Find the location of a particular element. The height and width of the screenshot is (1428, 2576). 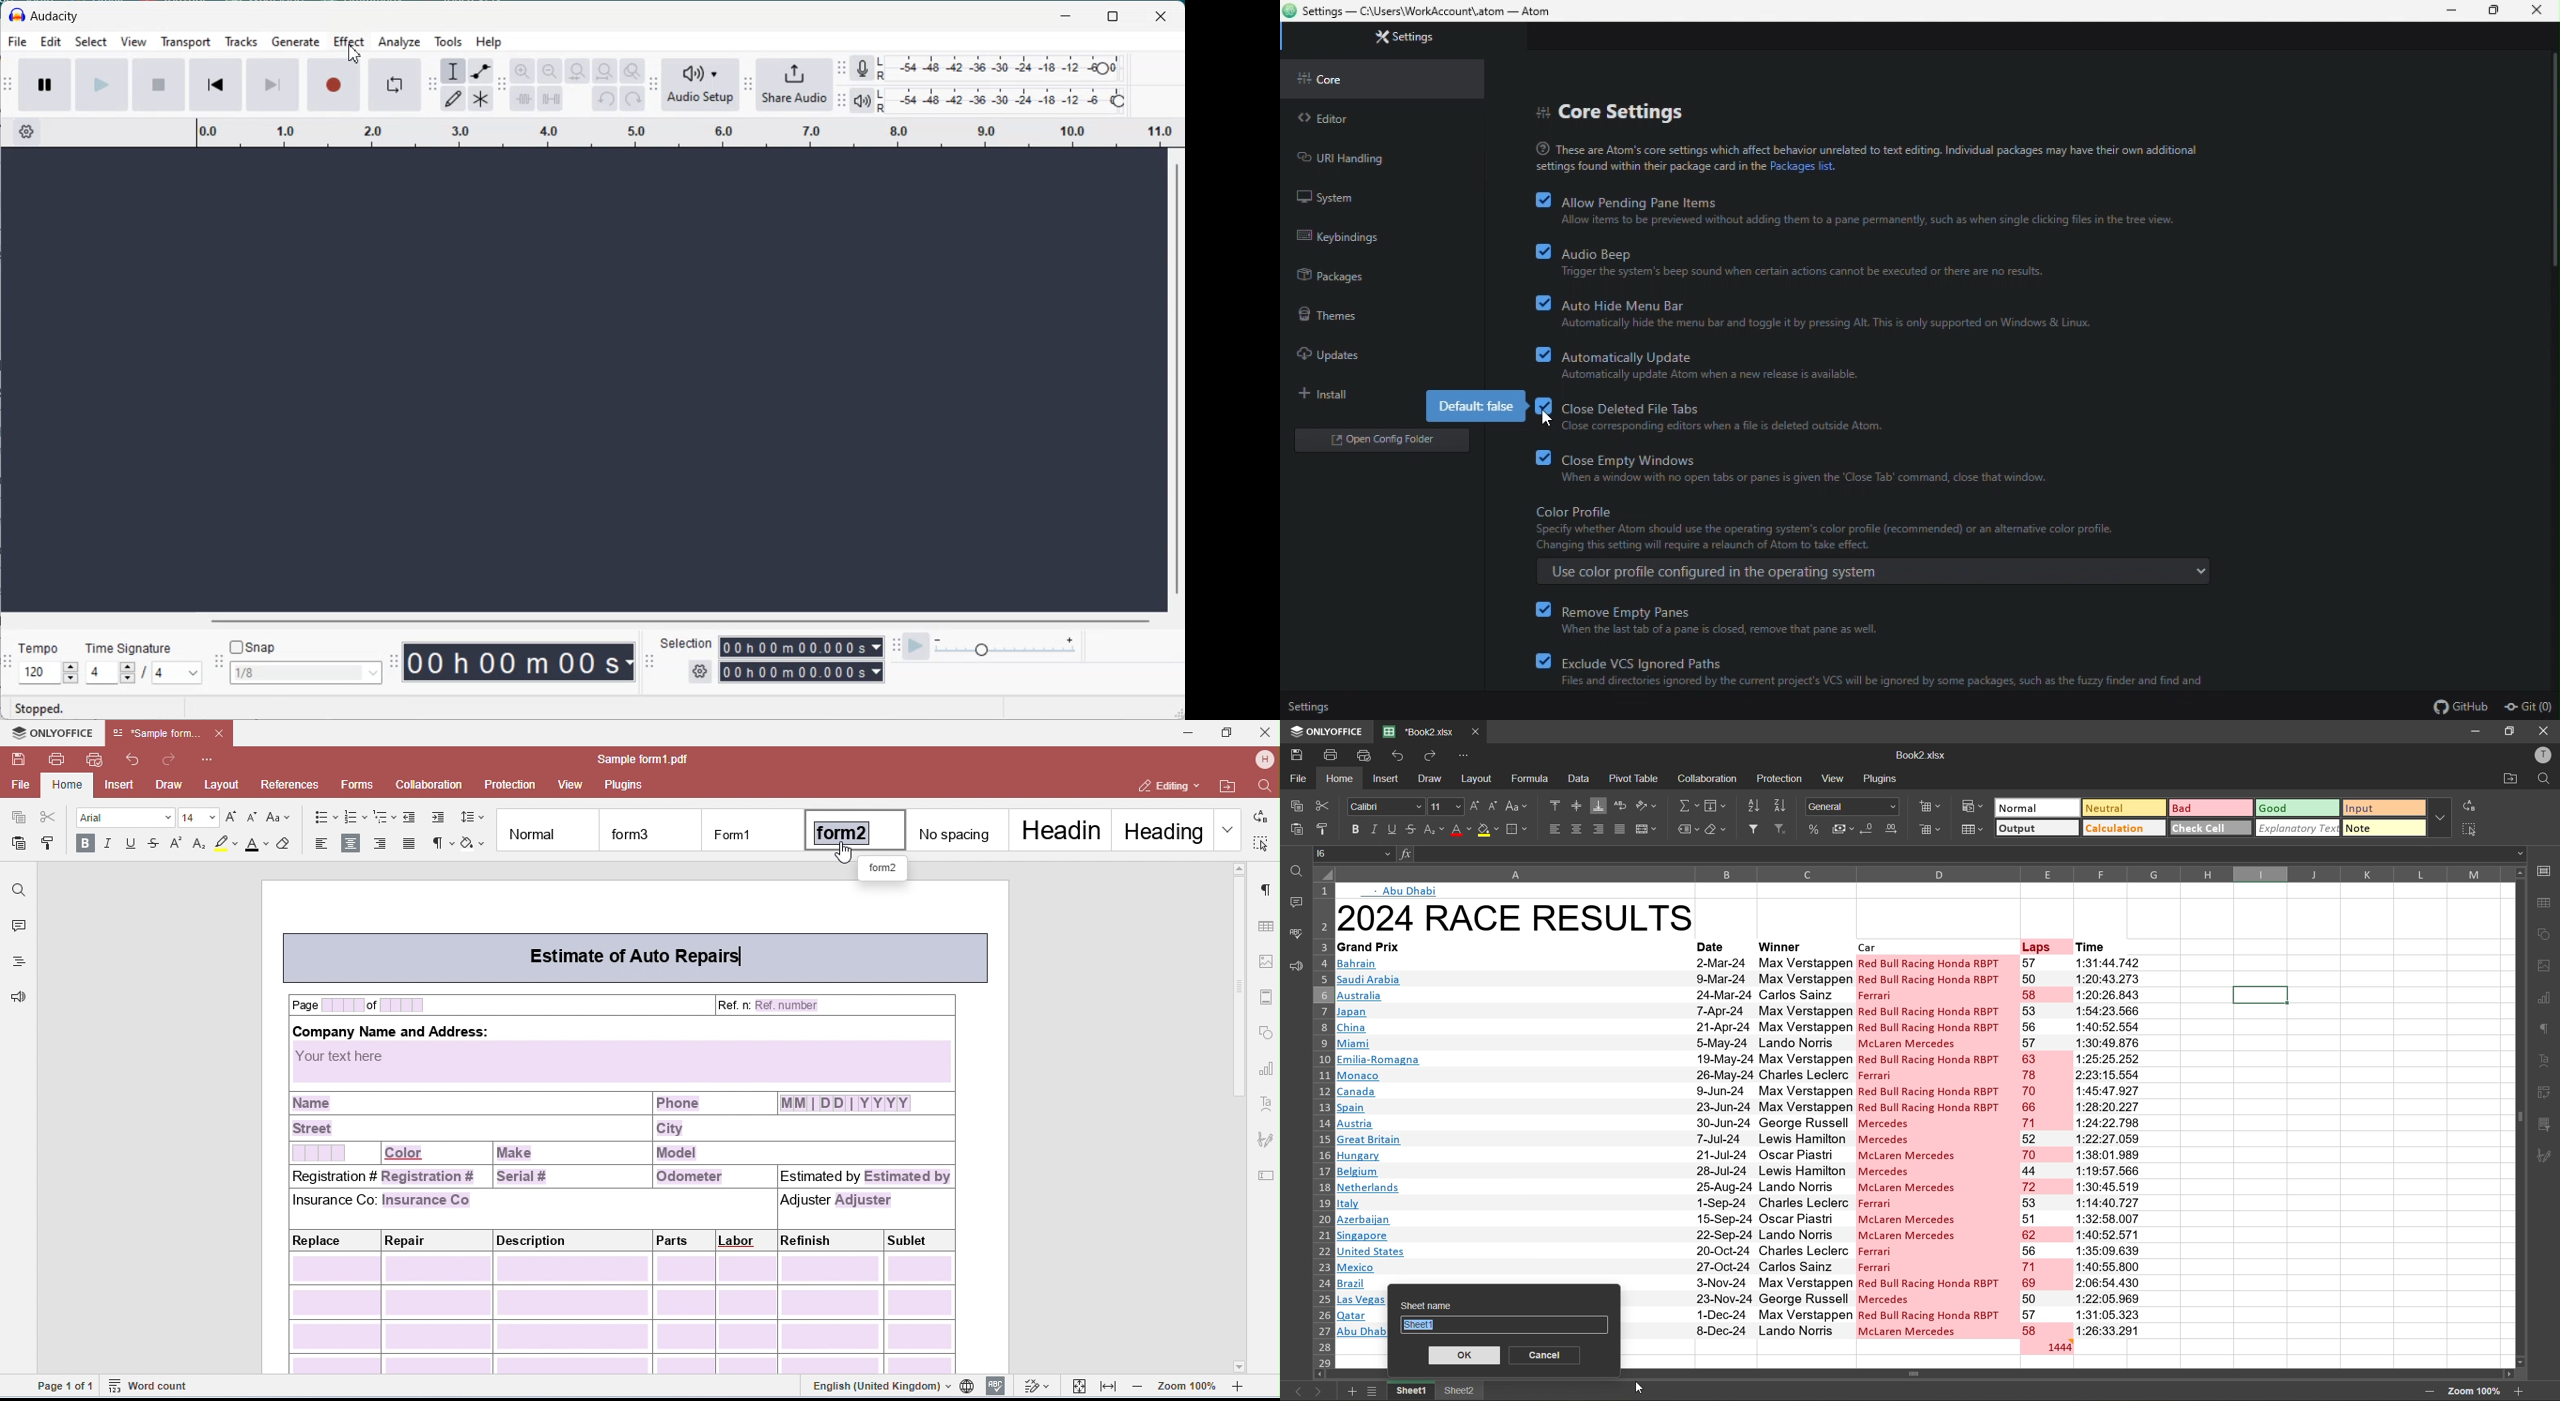

Audacity Playback meter toolbar is located at coordinates (843, 99).